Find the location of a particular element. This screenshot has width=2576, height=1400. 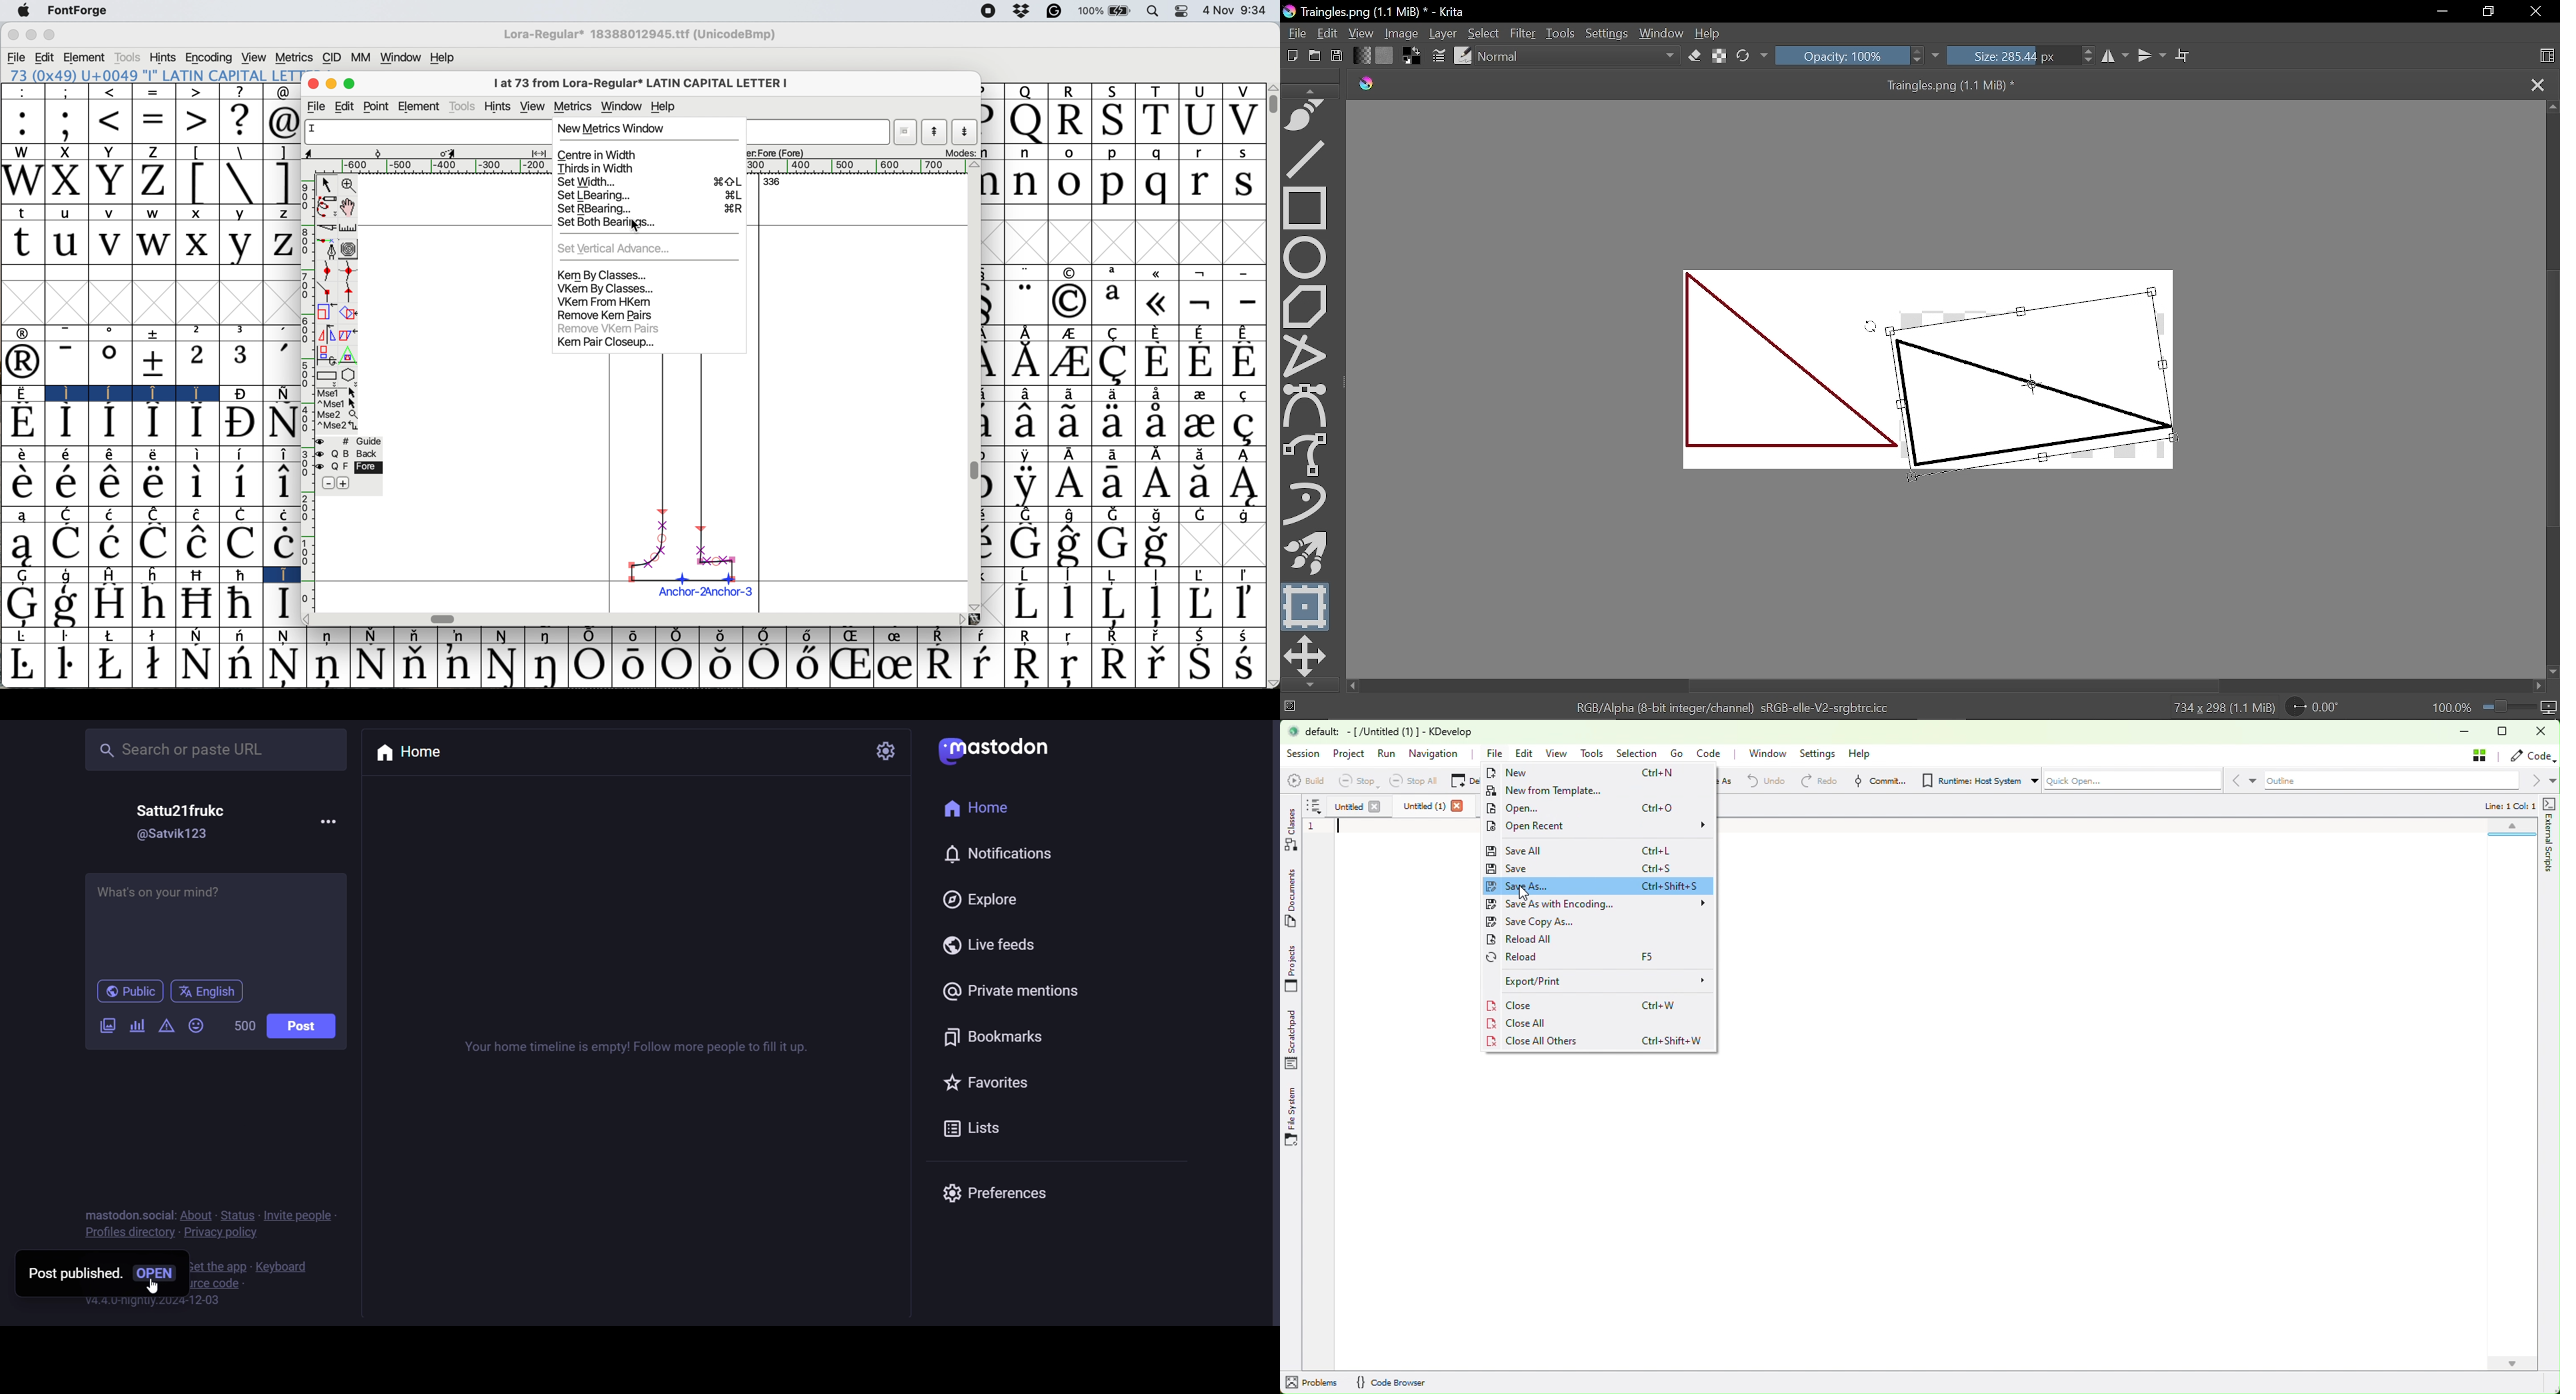

Save is located at coordinates (1527, 870).